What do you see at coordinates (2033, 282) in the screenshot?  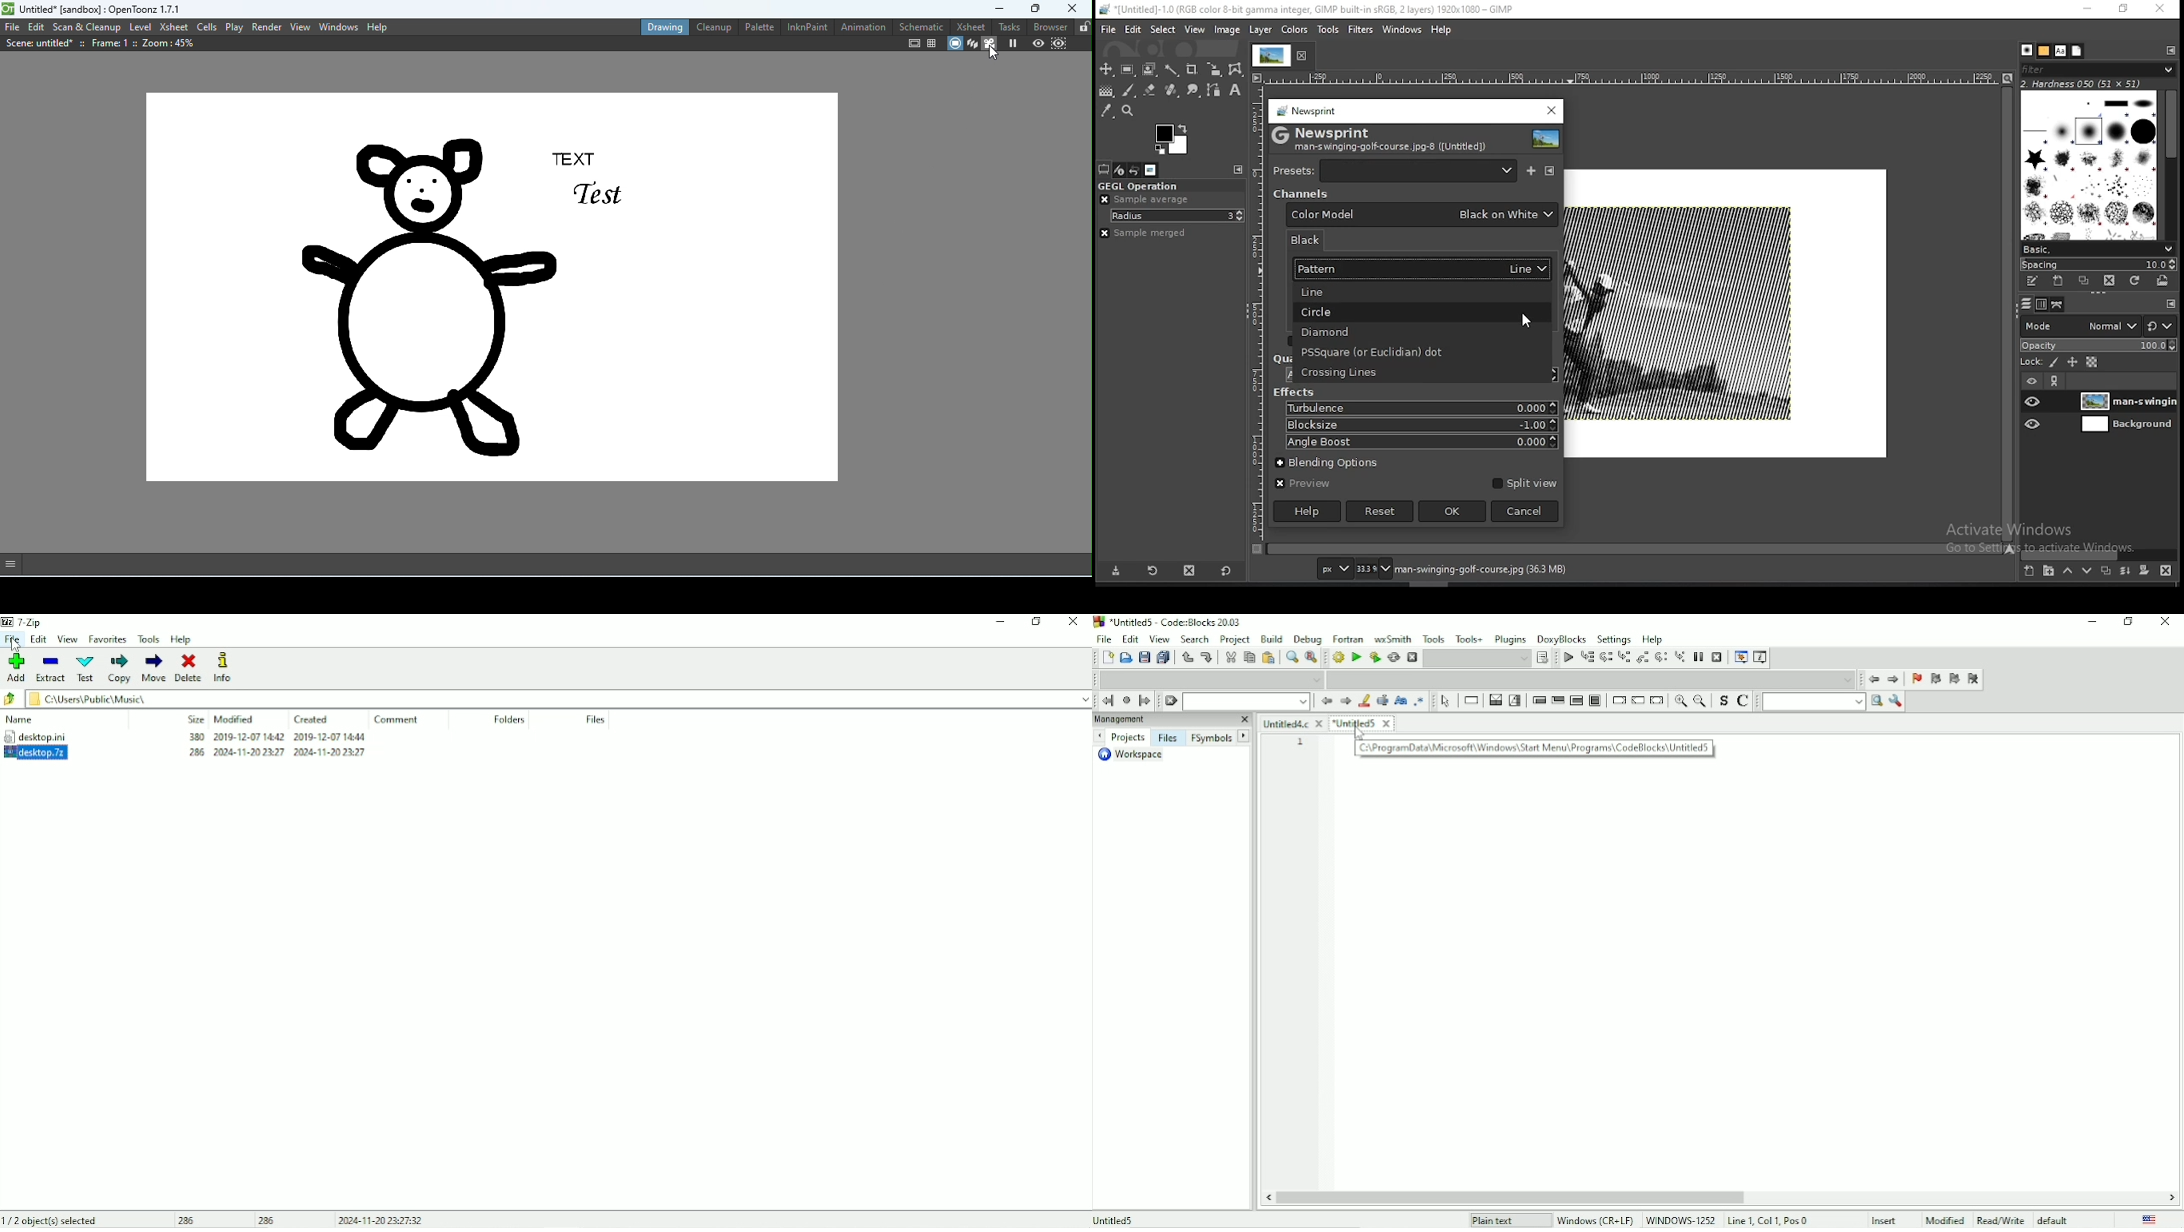 I see `edit this brush` at bounding box center [2033, 282].